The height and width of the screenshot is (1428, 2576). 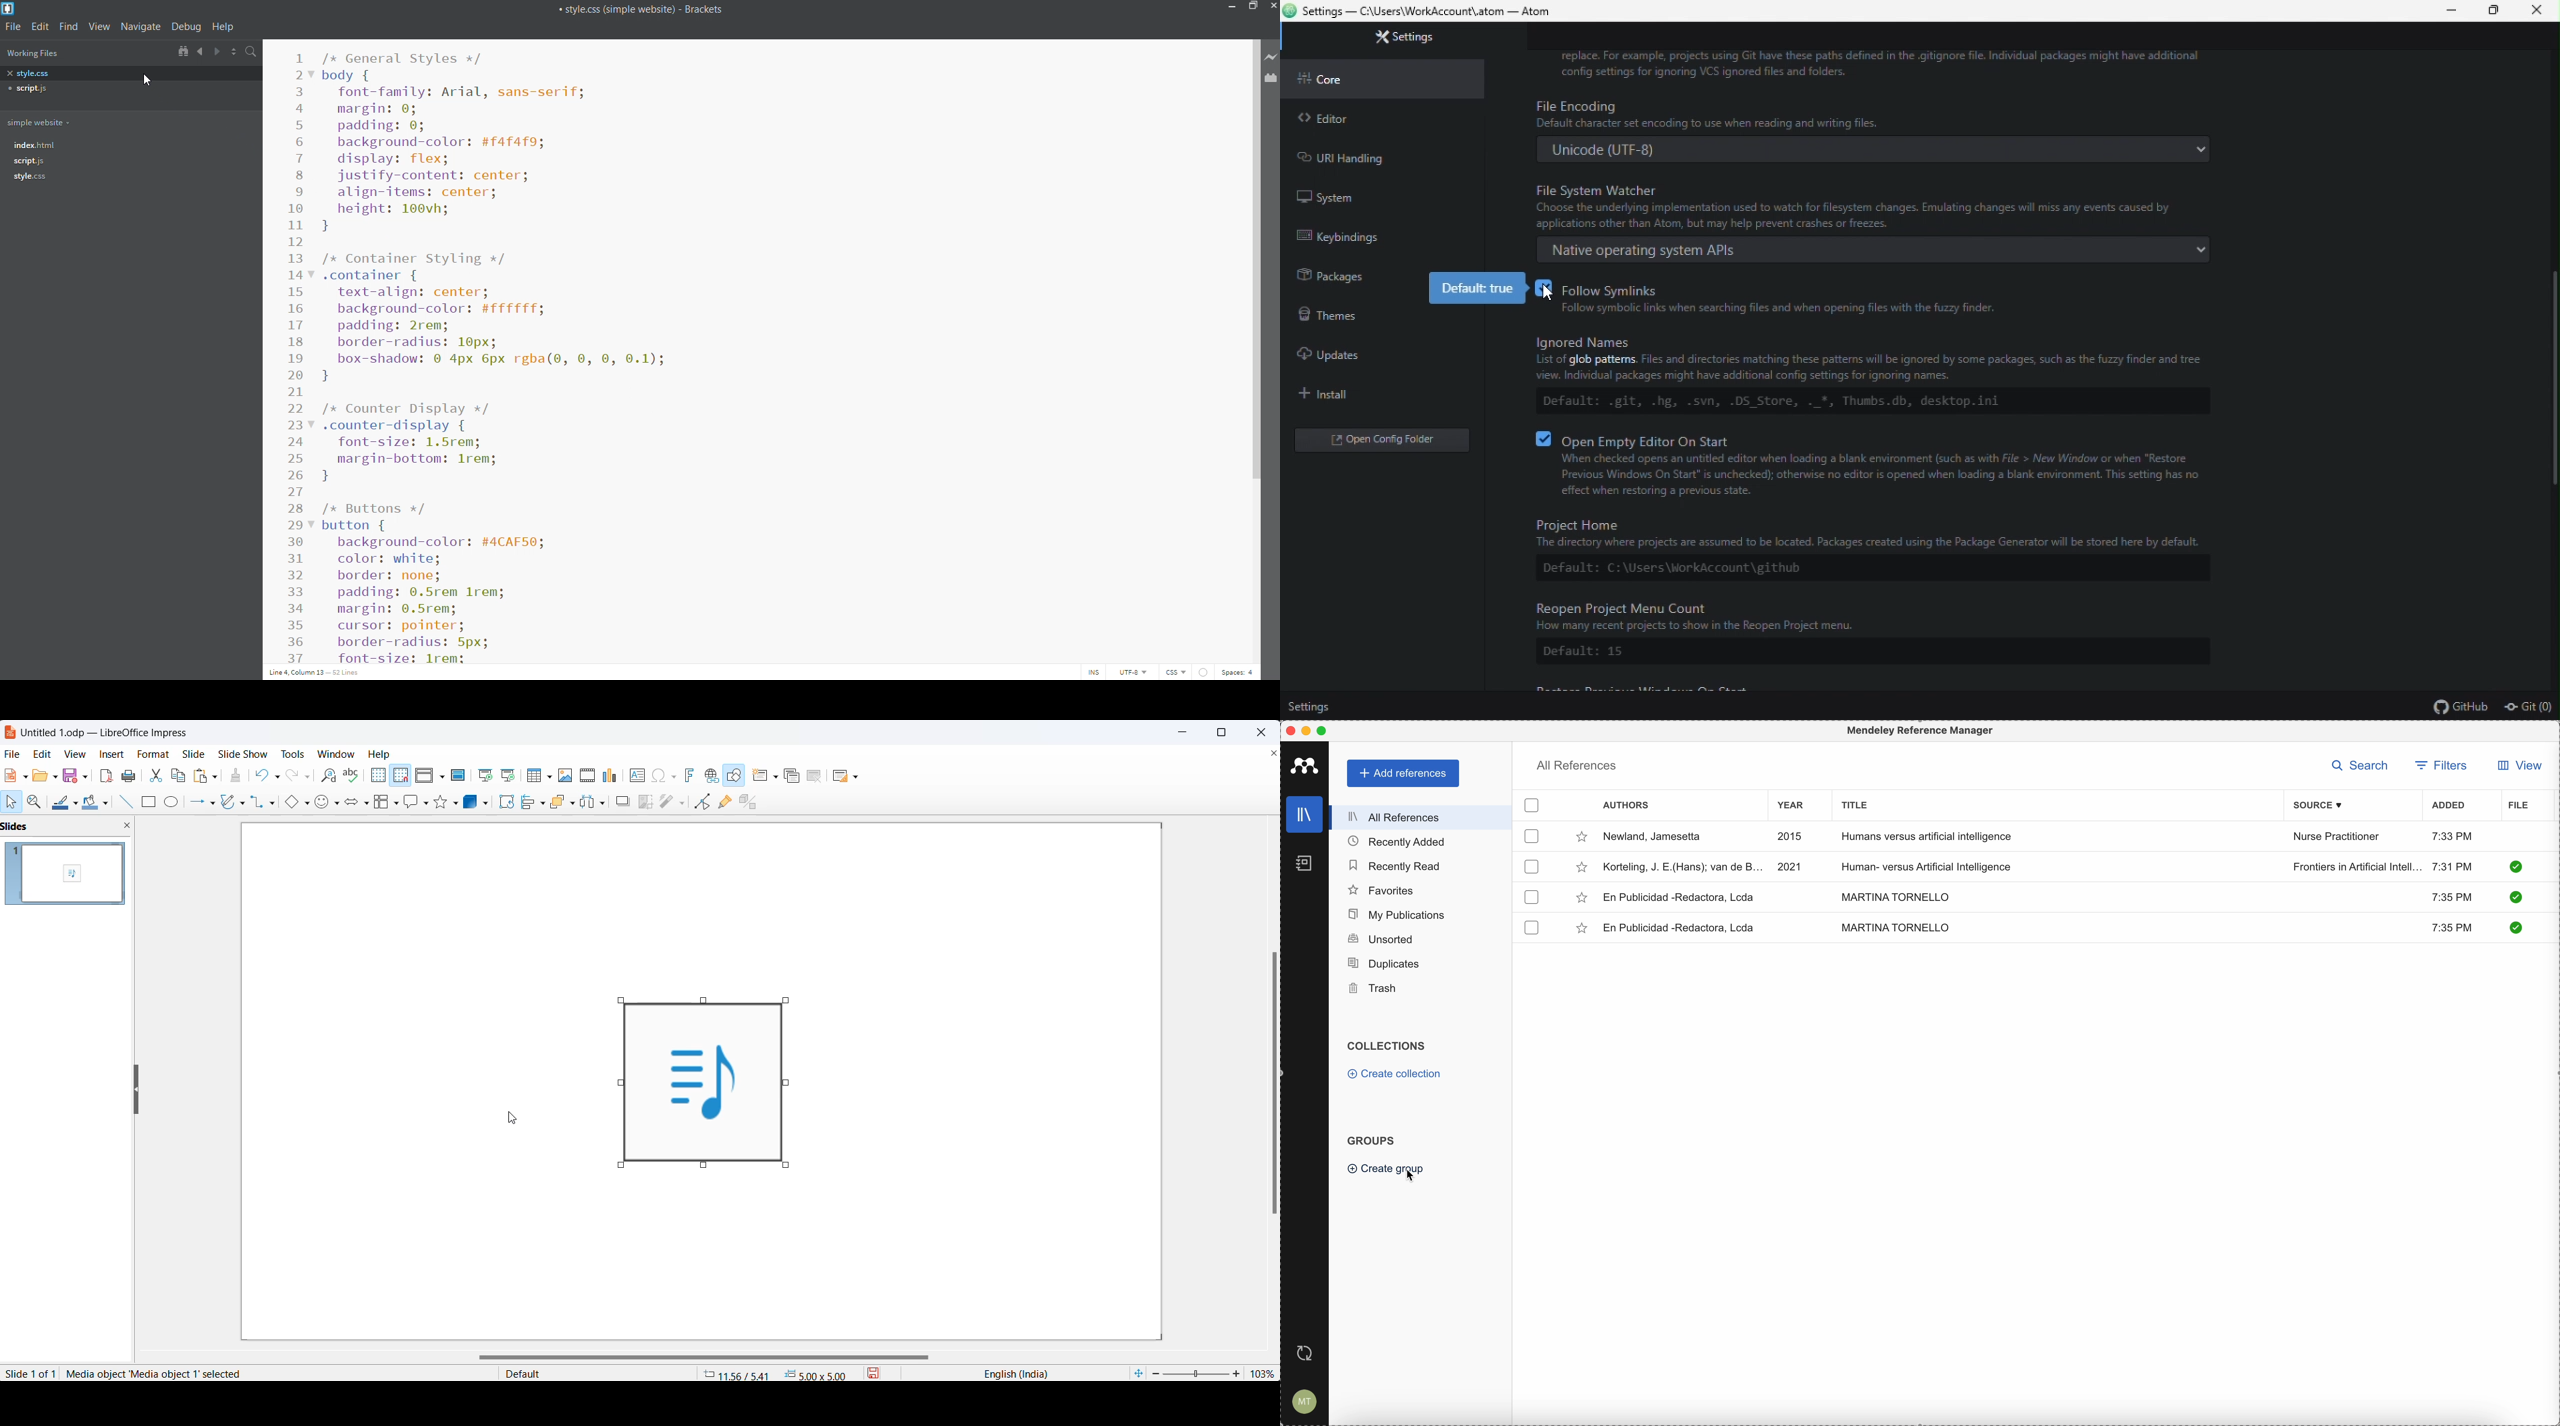 I want to click on cursor and selection placement, so click(x=778, y=1374).